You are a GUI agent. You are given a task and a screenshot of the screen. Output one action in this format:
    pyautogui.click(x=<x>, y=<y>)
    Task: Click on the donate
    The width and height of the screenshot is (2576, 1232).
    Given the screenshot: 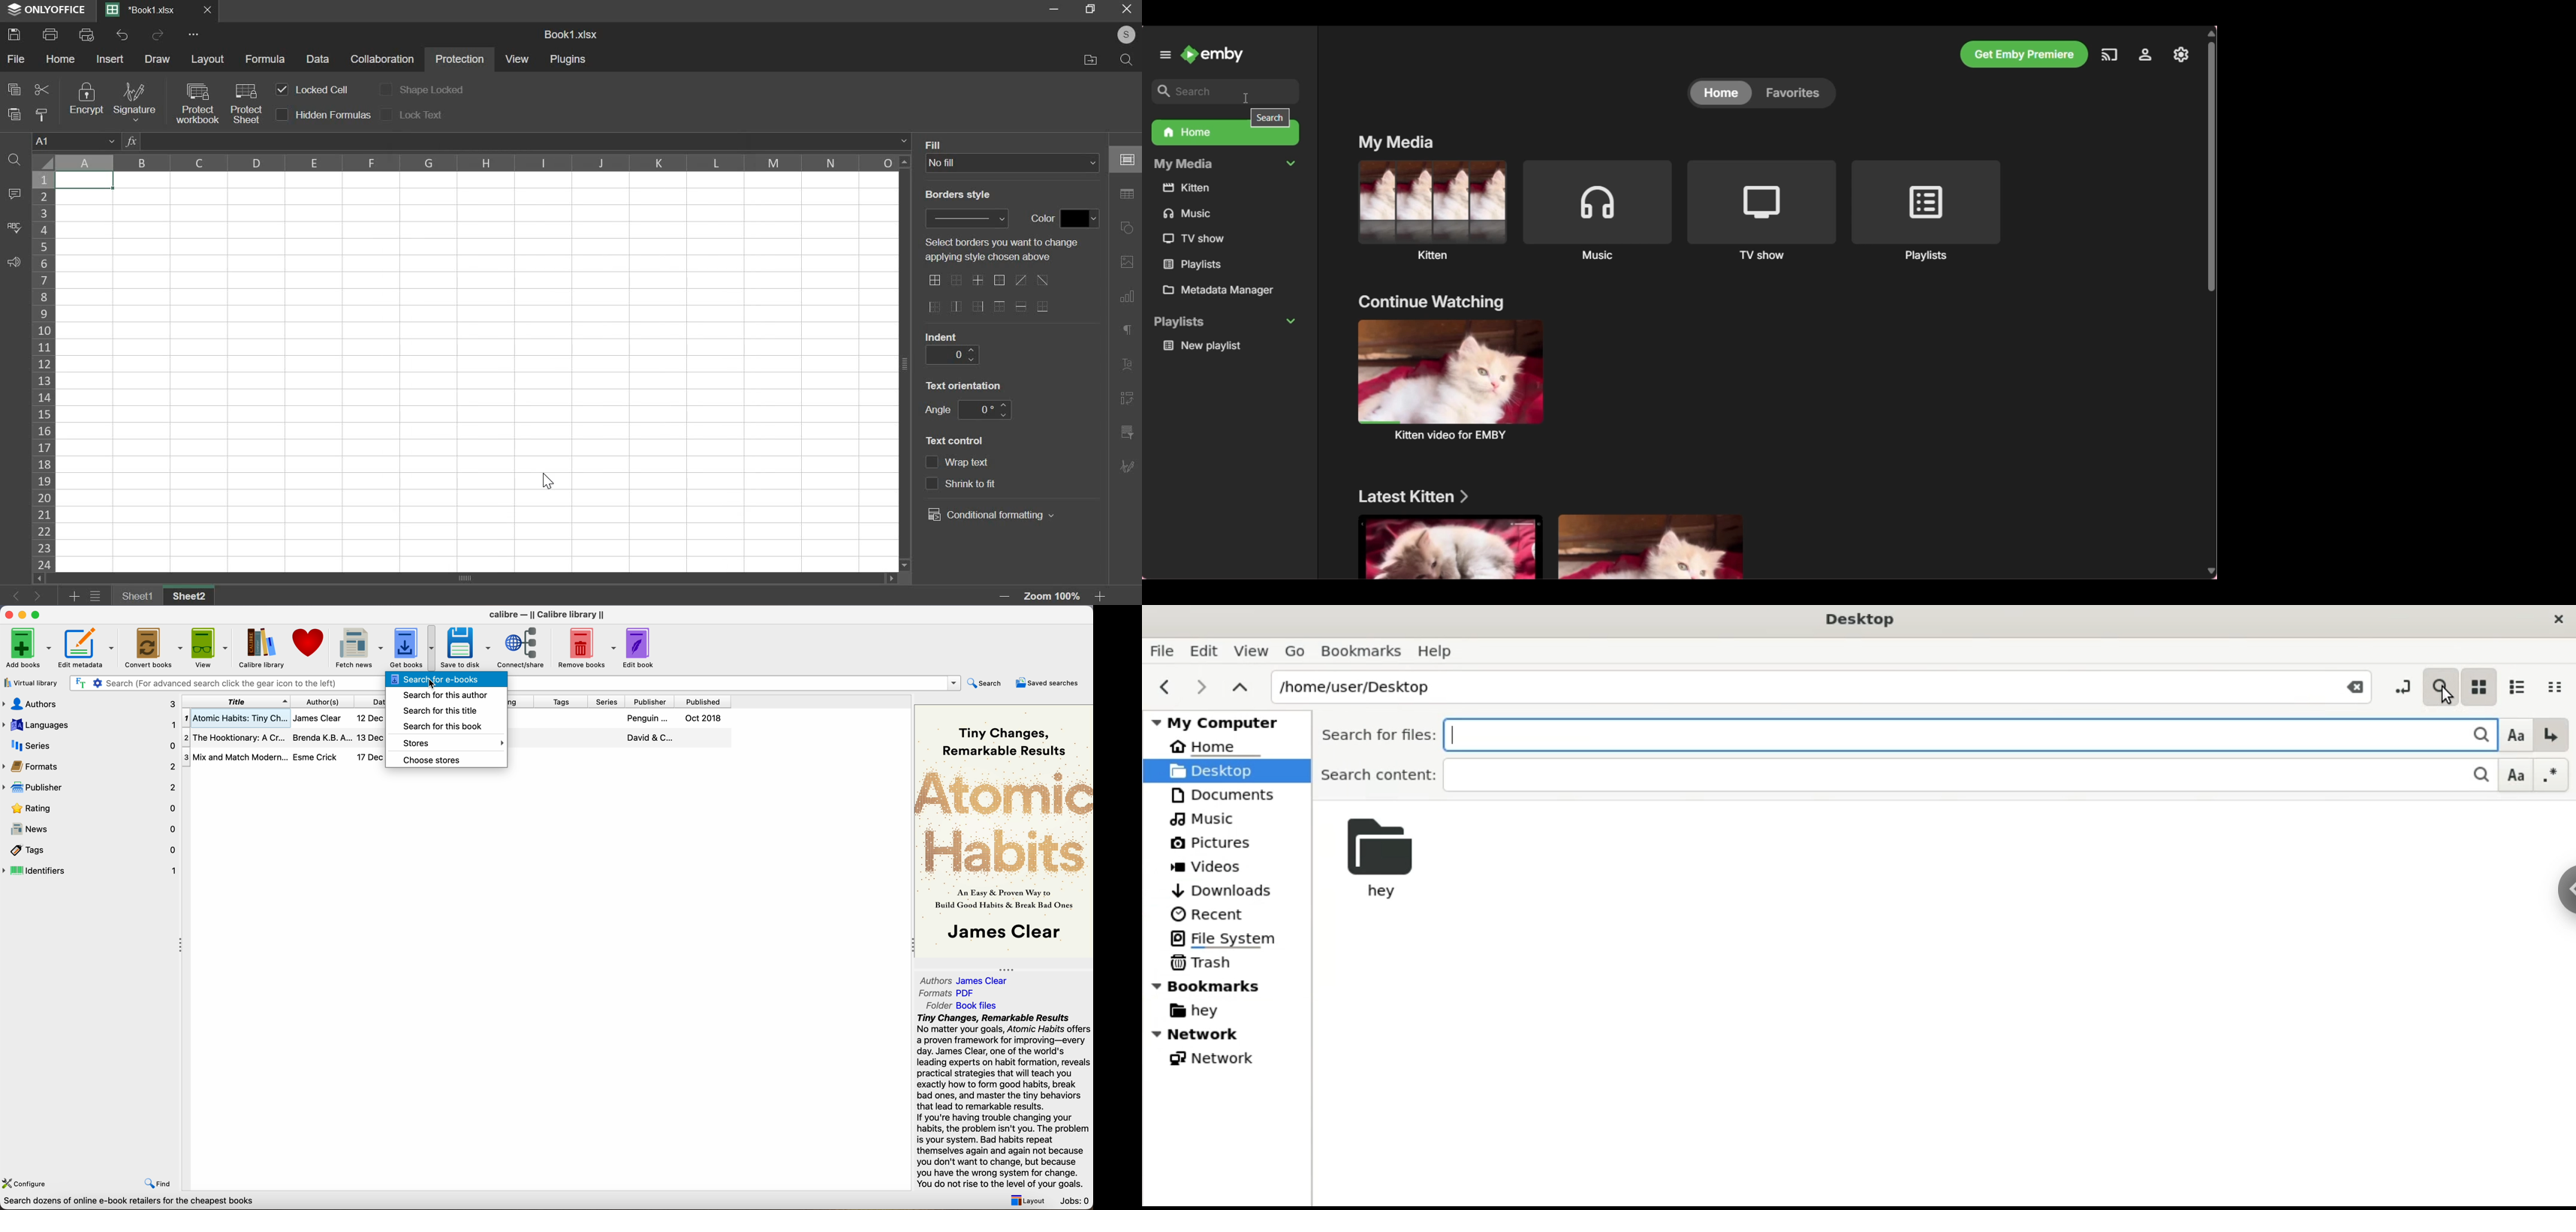 What is the action you would take?
    pyautogui.click(x=309, y=643)
    